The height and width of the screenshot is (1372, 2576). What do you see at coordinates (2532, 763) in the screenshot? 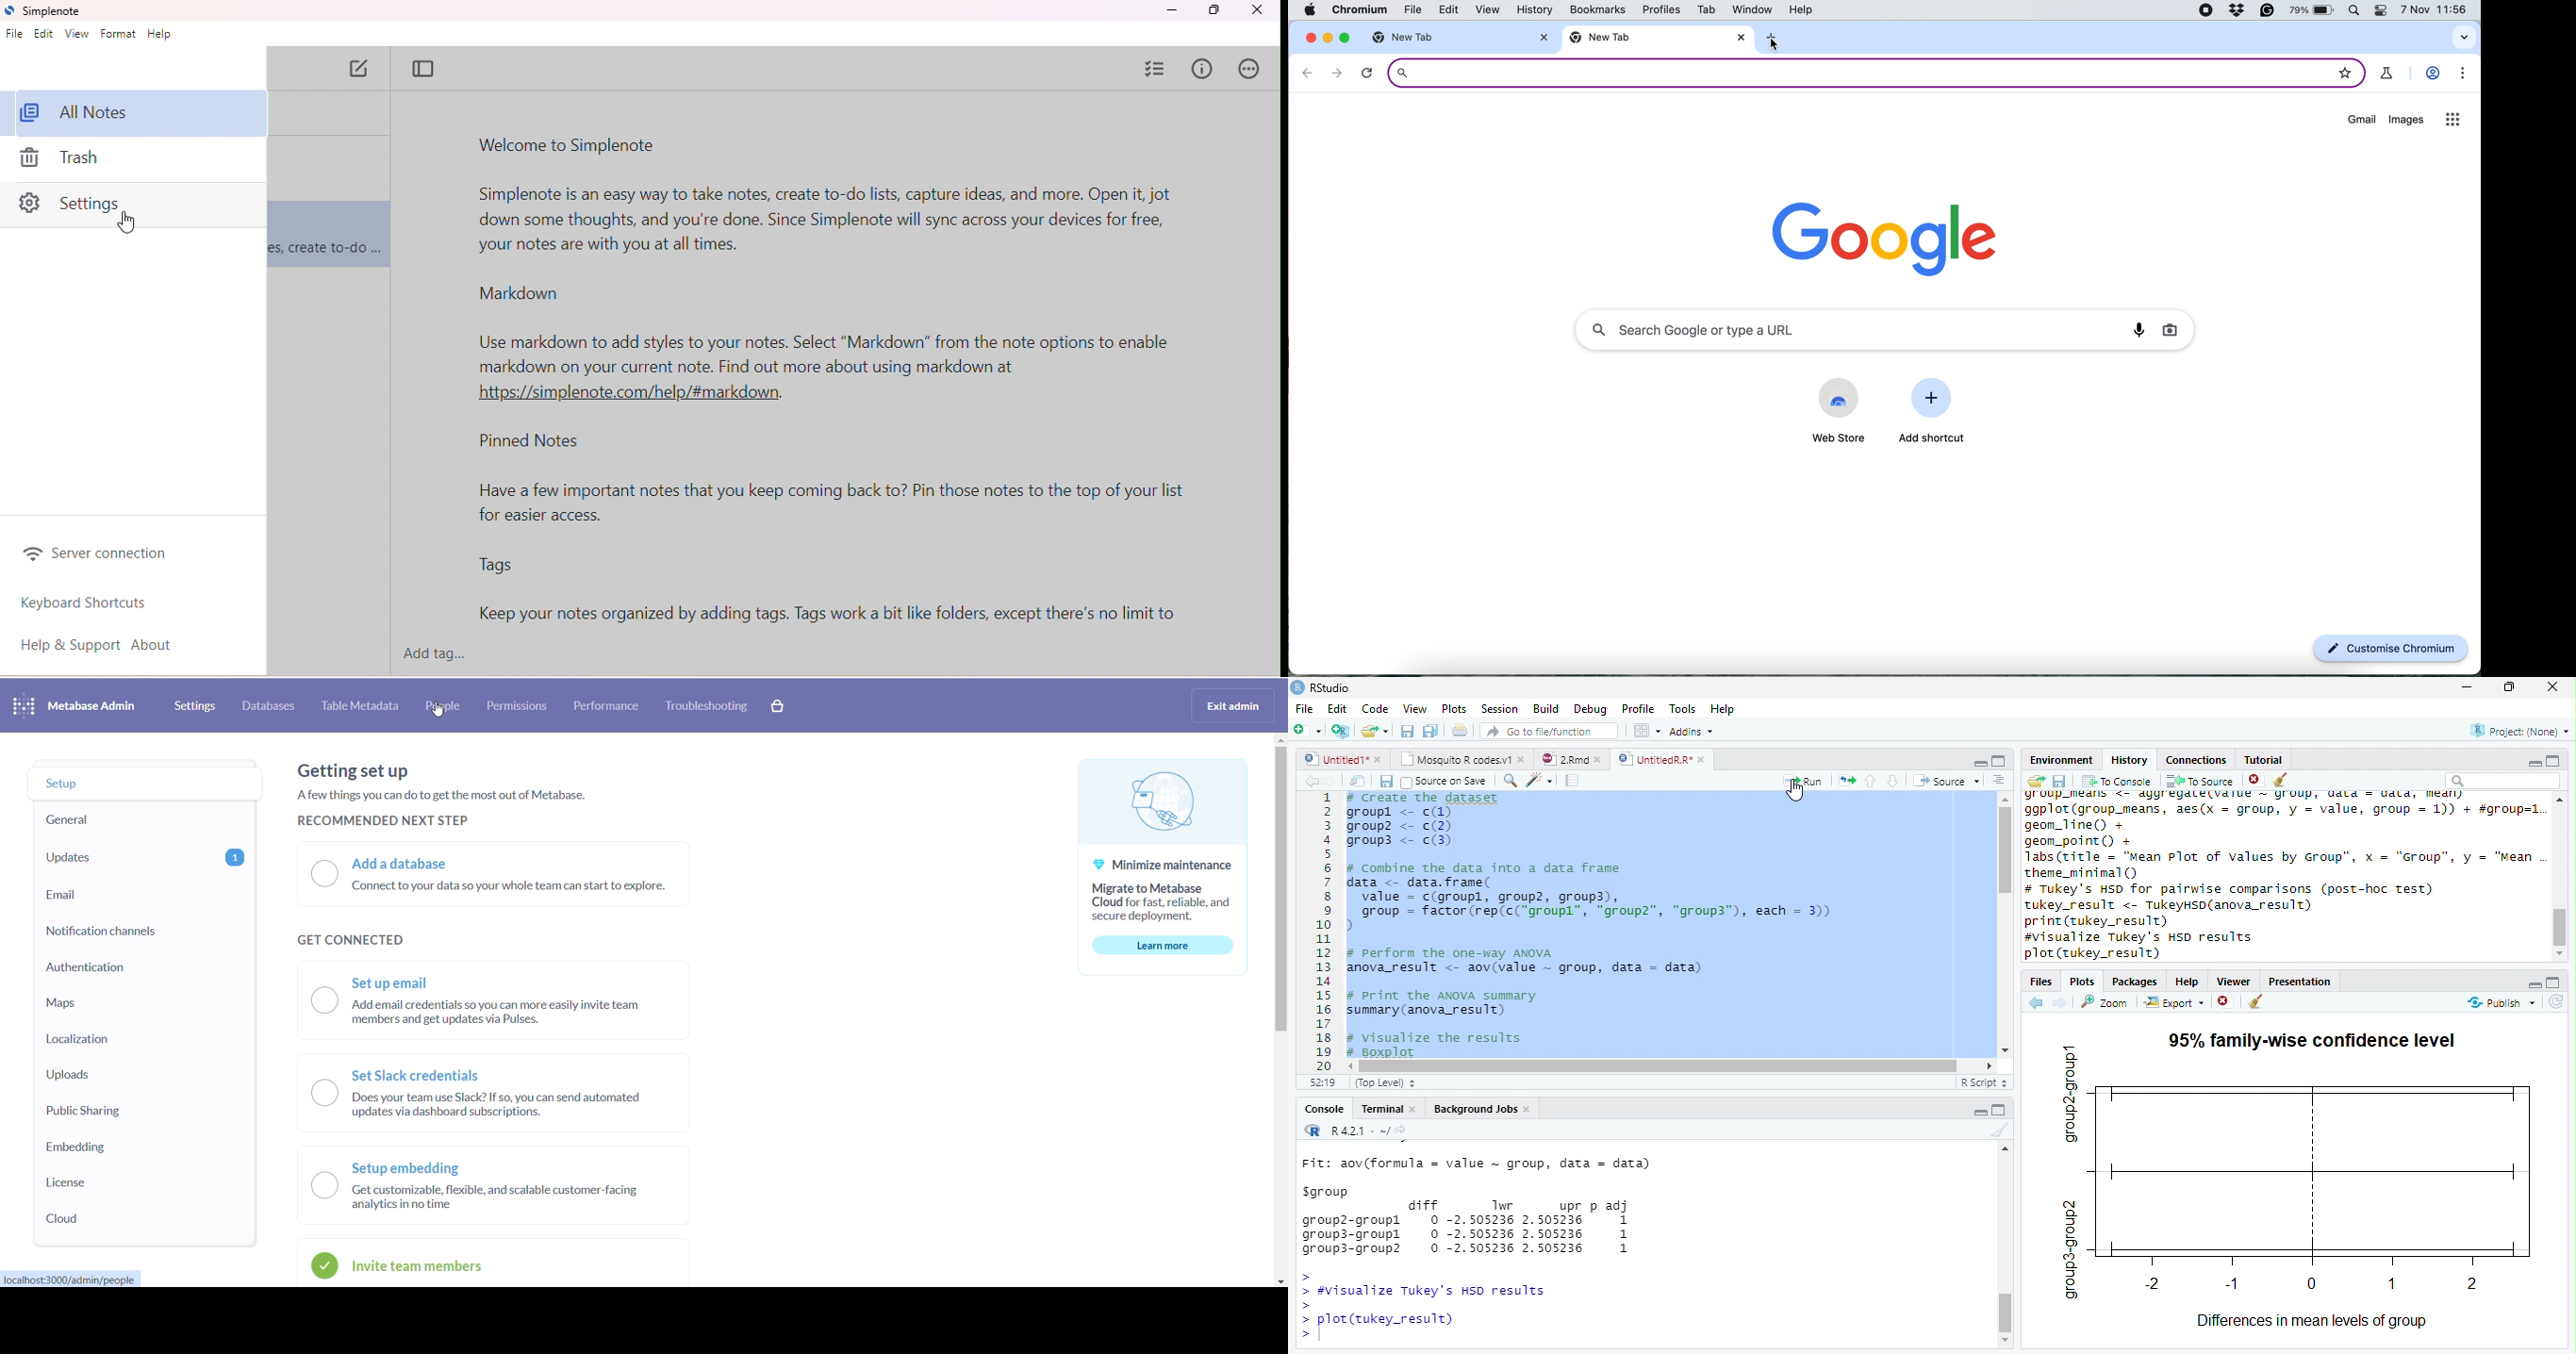
I see `Minimize` at bounding box center [2532, 763].